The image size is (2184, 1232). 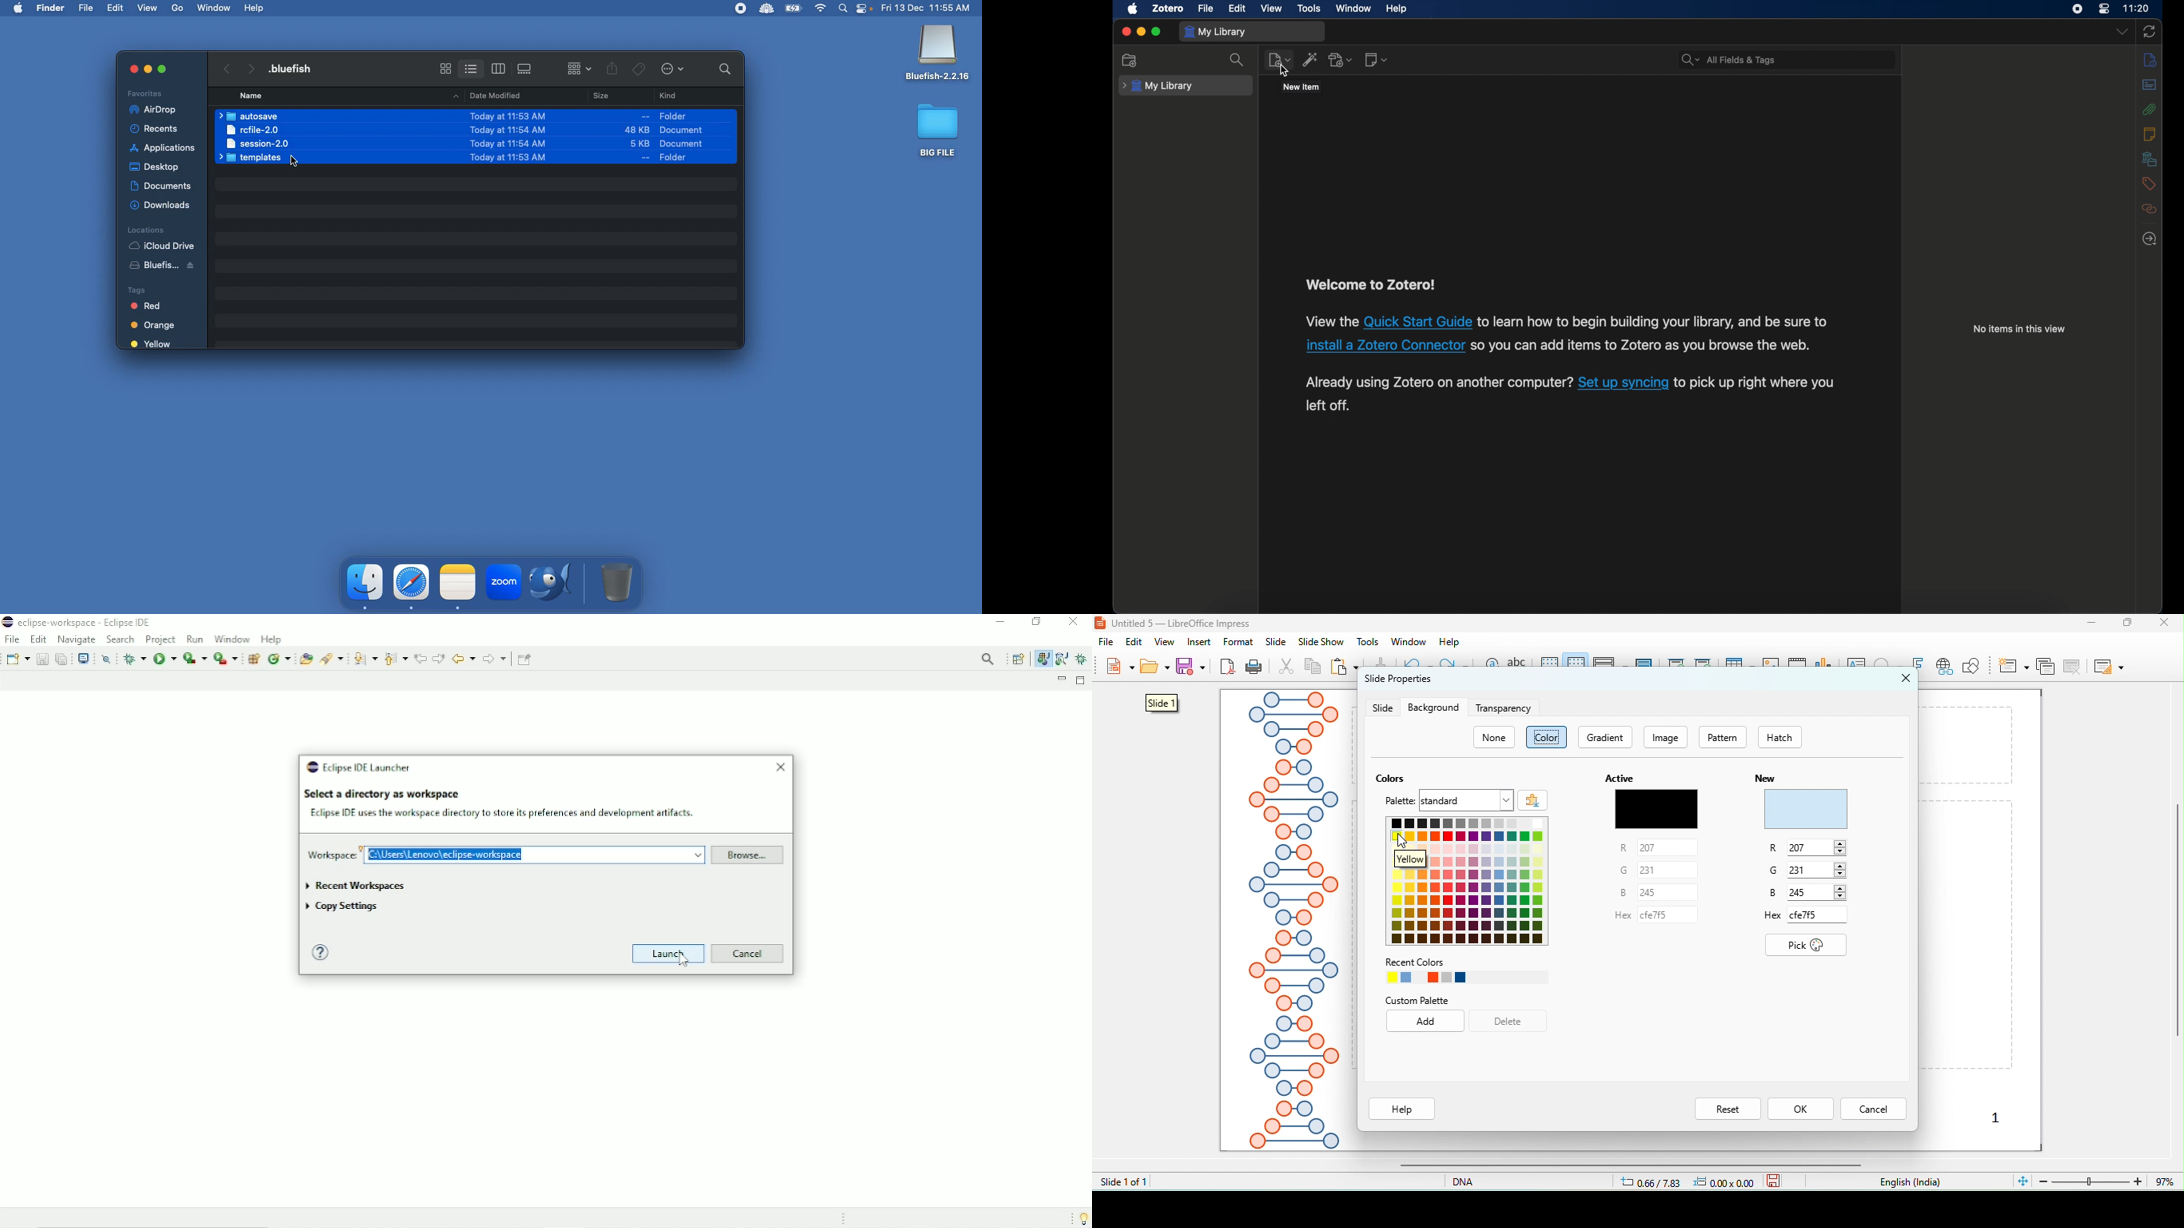 What do you see at coordinates (84, 659) in the screenshot?
I see `Open a terminal` at bounding box center [84, 659].